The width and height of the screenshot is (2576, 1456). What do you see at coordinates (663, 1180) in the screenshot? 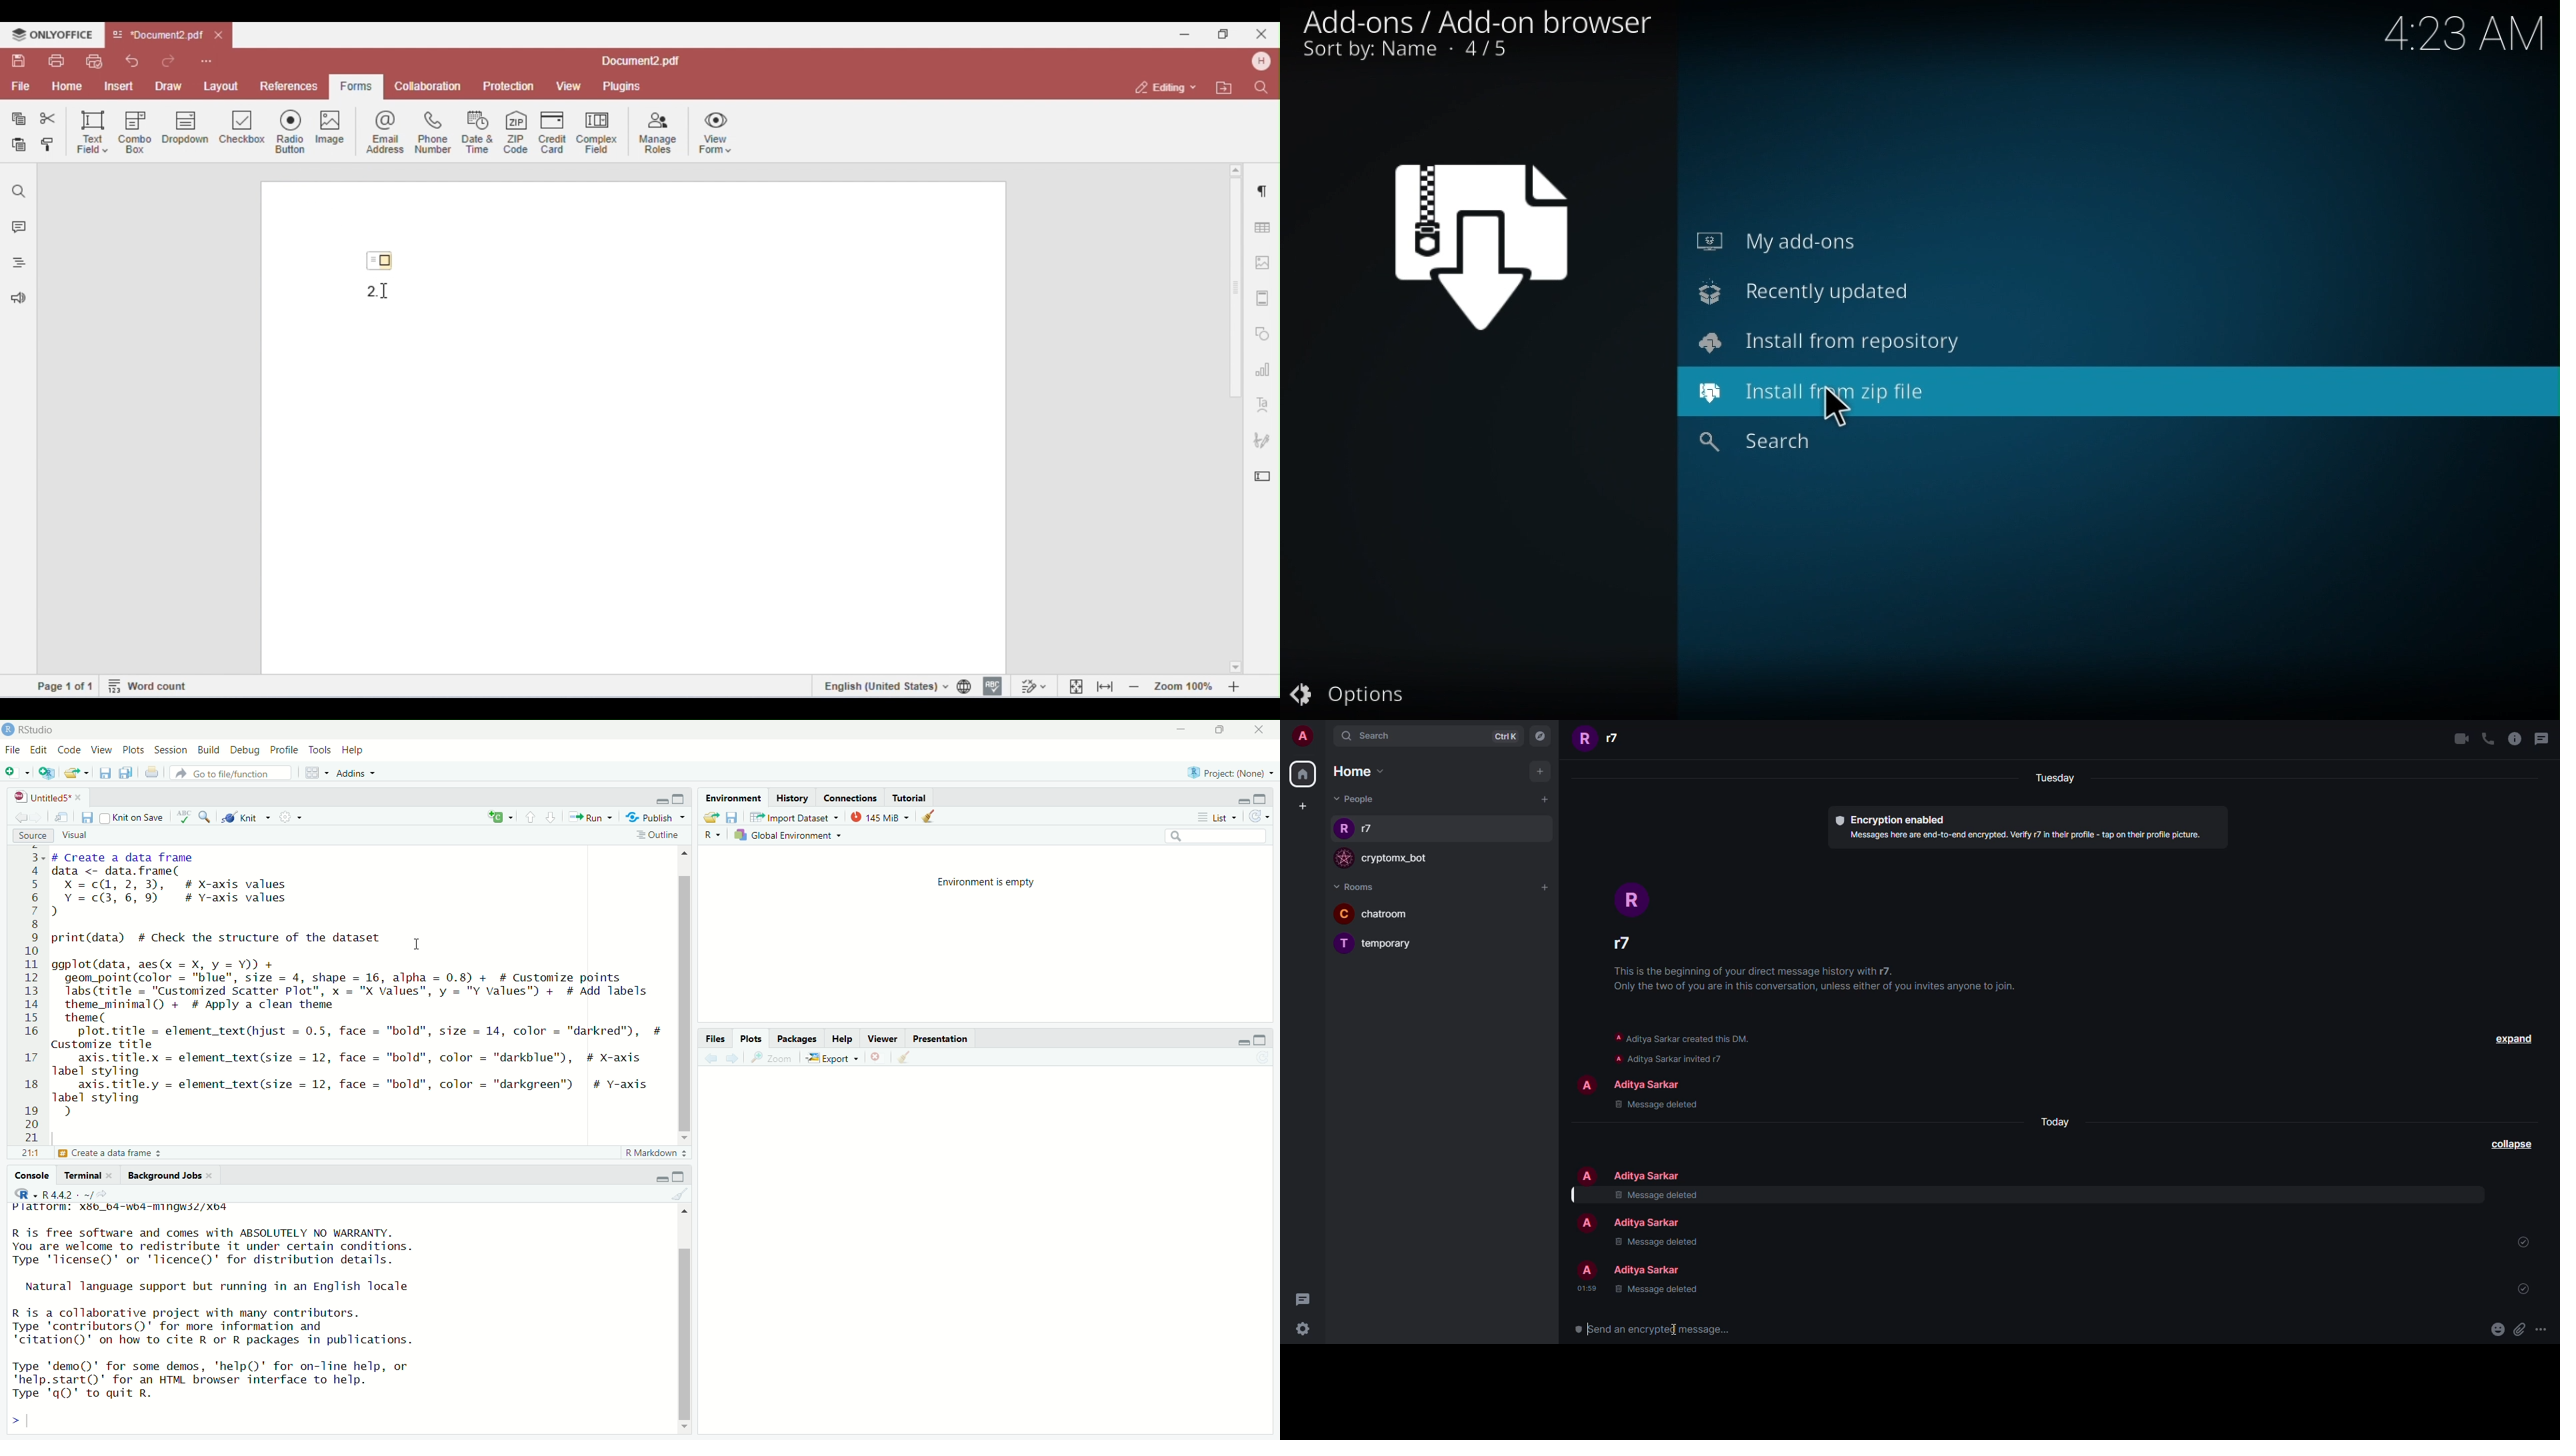
I see `Minimize` at bounding box center [663, 1180].